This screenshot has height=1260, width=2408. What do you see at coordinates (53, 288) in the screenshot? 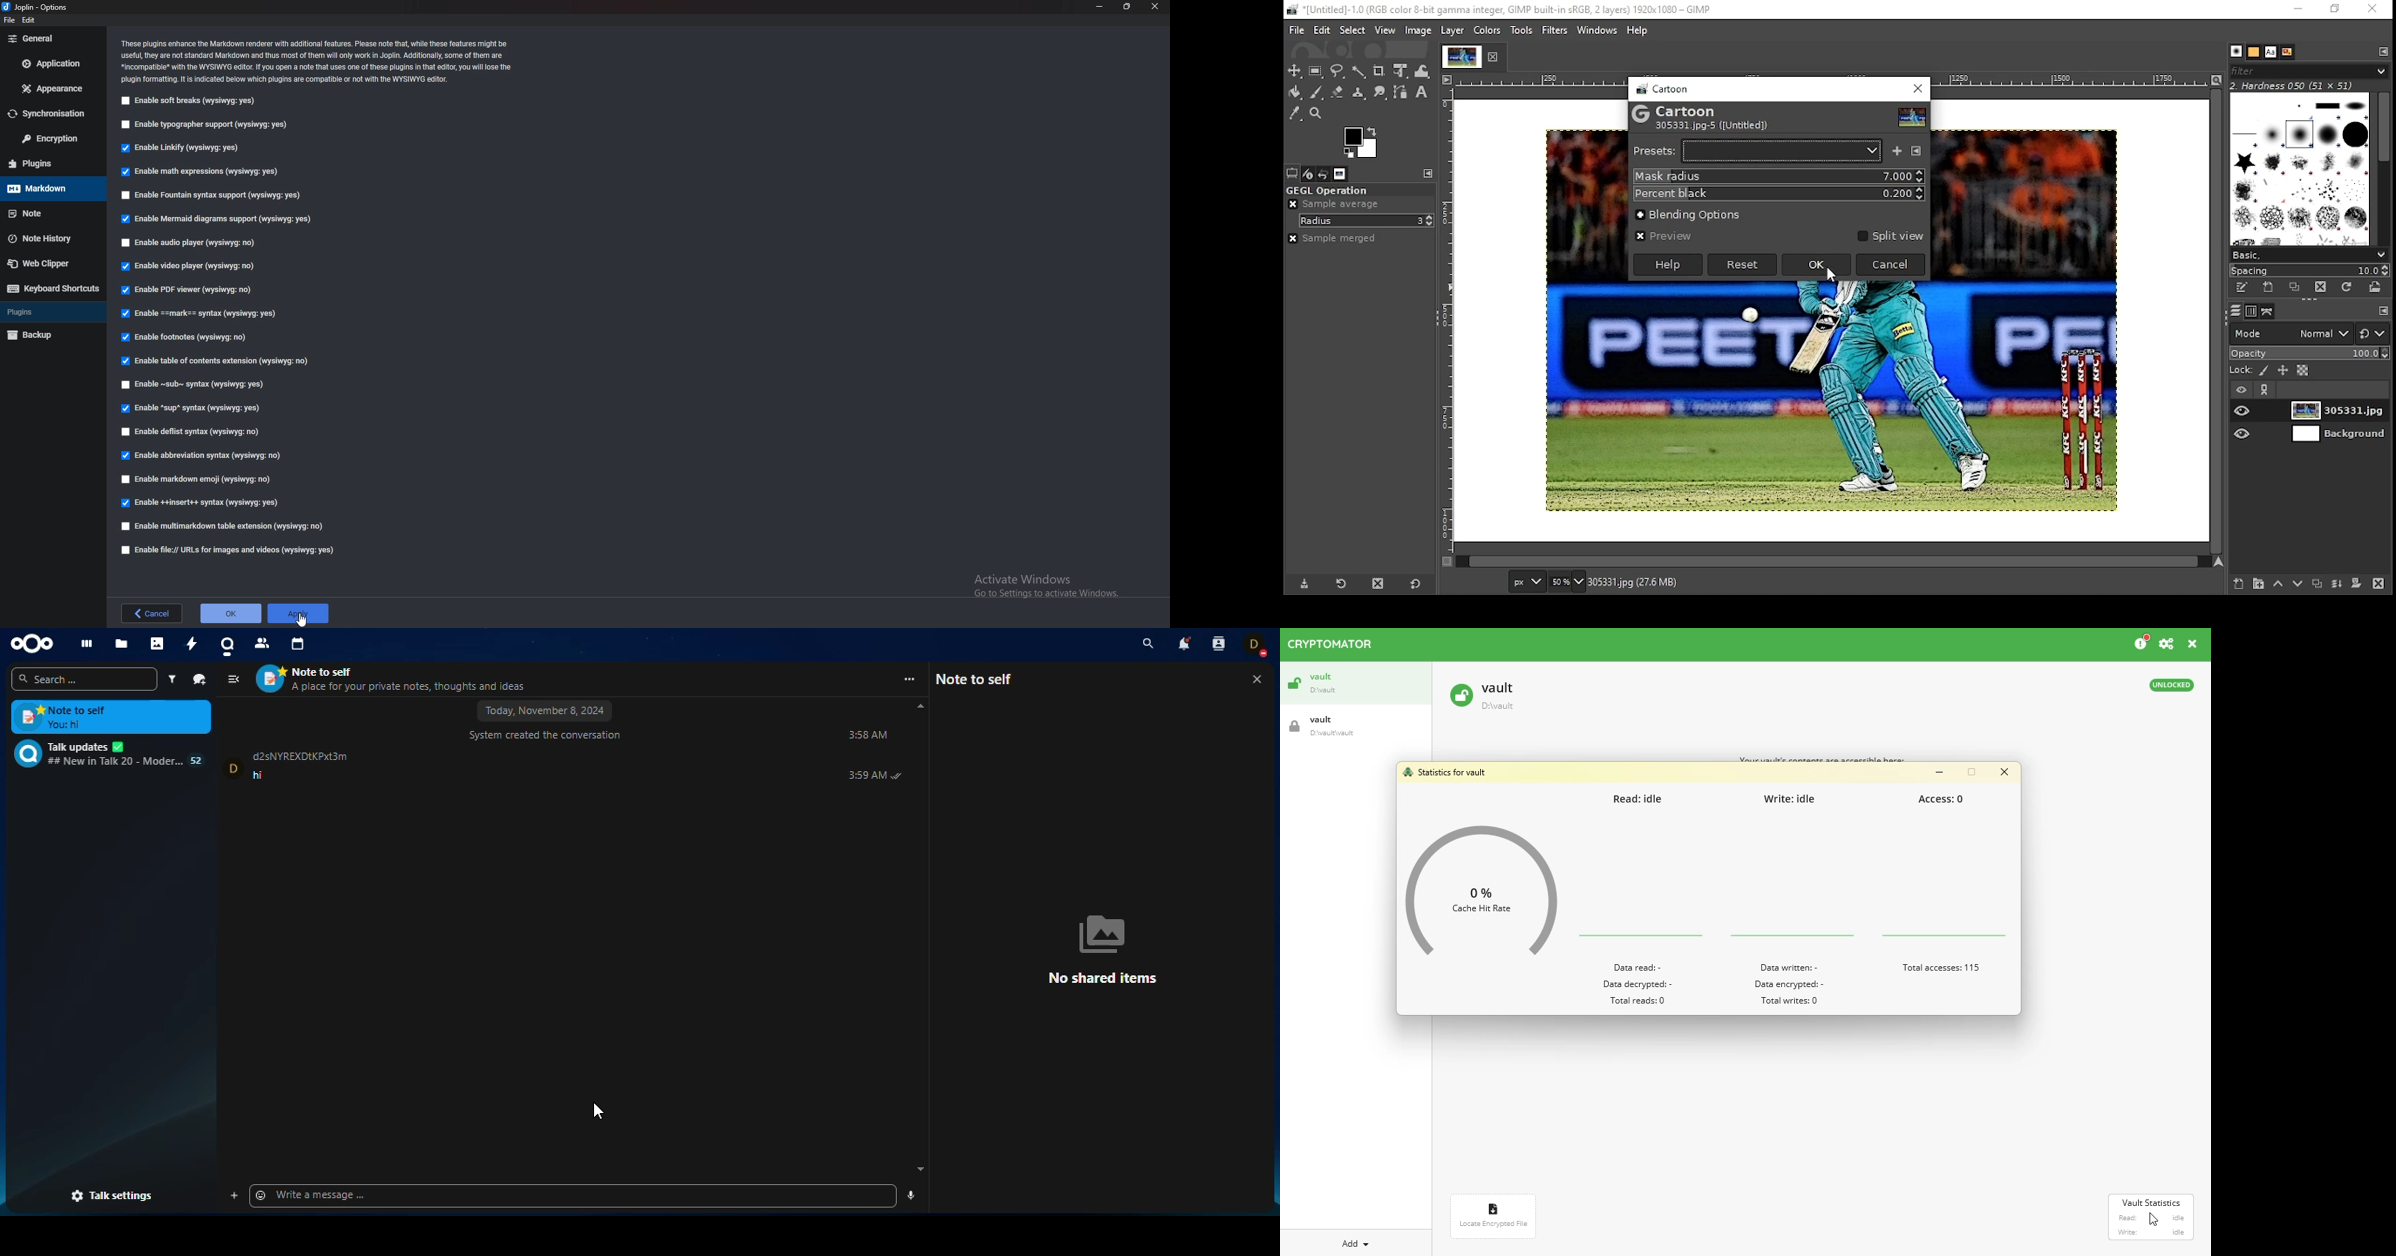
I see `Keyboard shortcuts` at bounding box center [53, 288].